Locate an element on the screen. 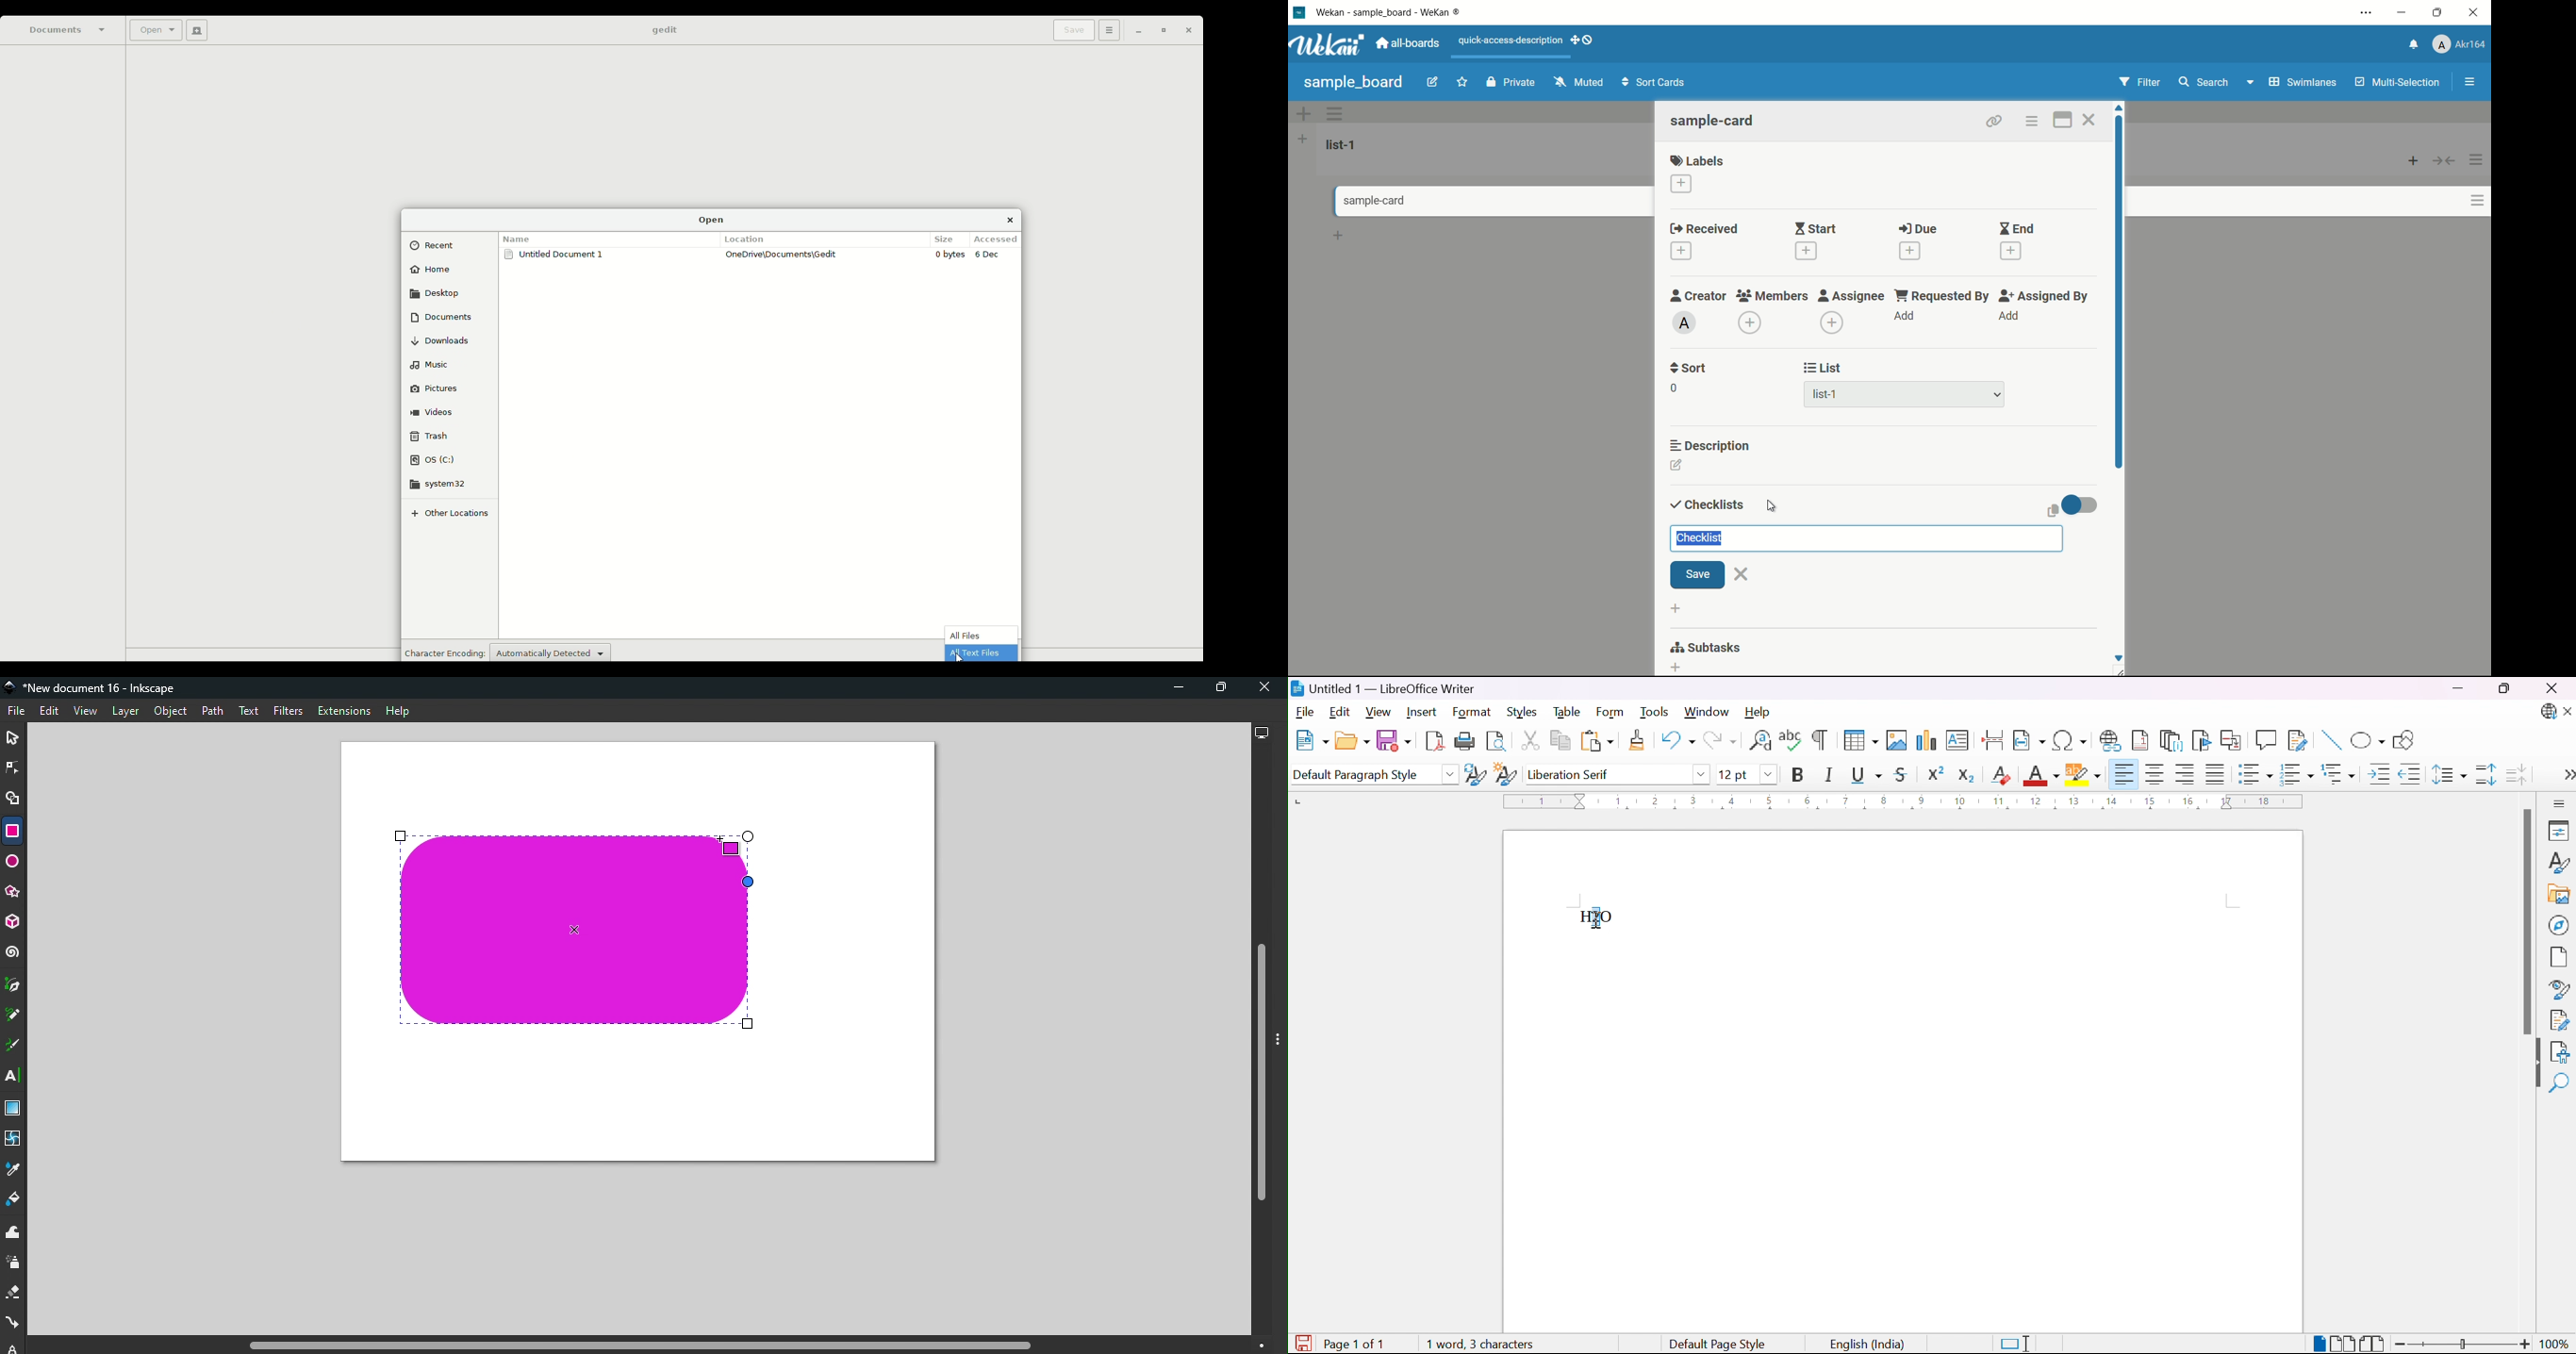 The height and width of the screenshot is (1372, 2576). scroll up is located at coordinates (2120, 108).